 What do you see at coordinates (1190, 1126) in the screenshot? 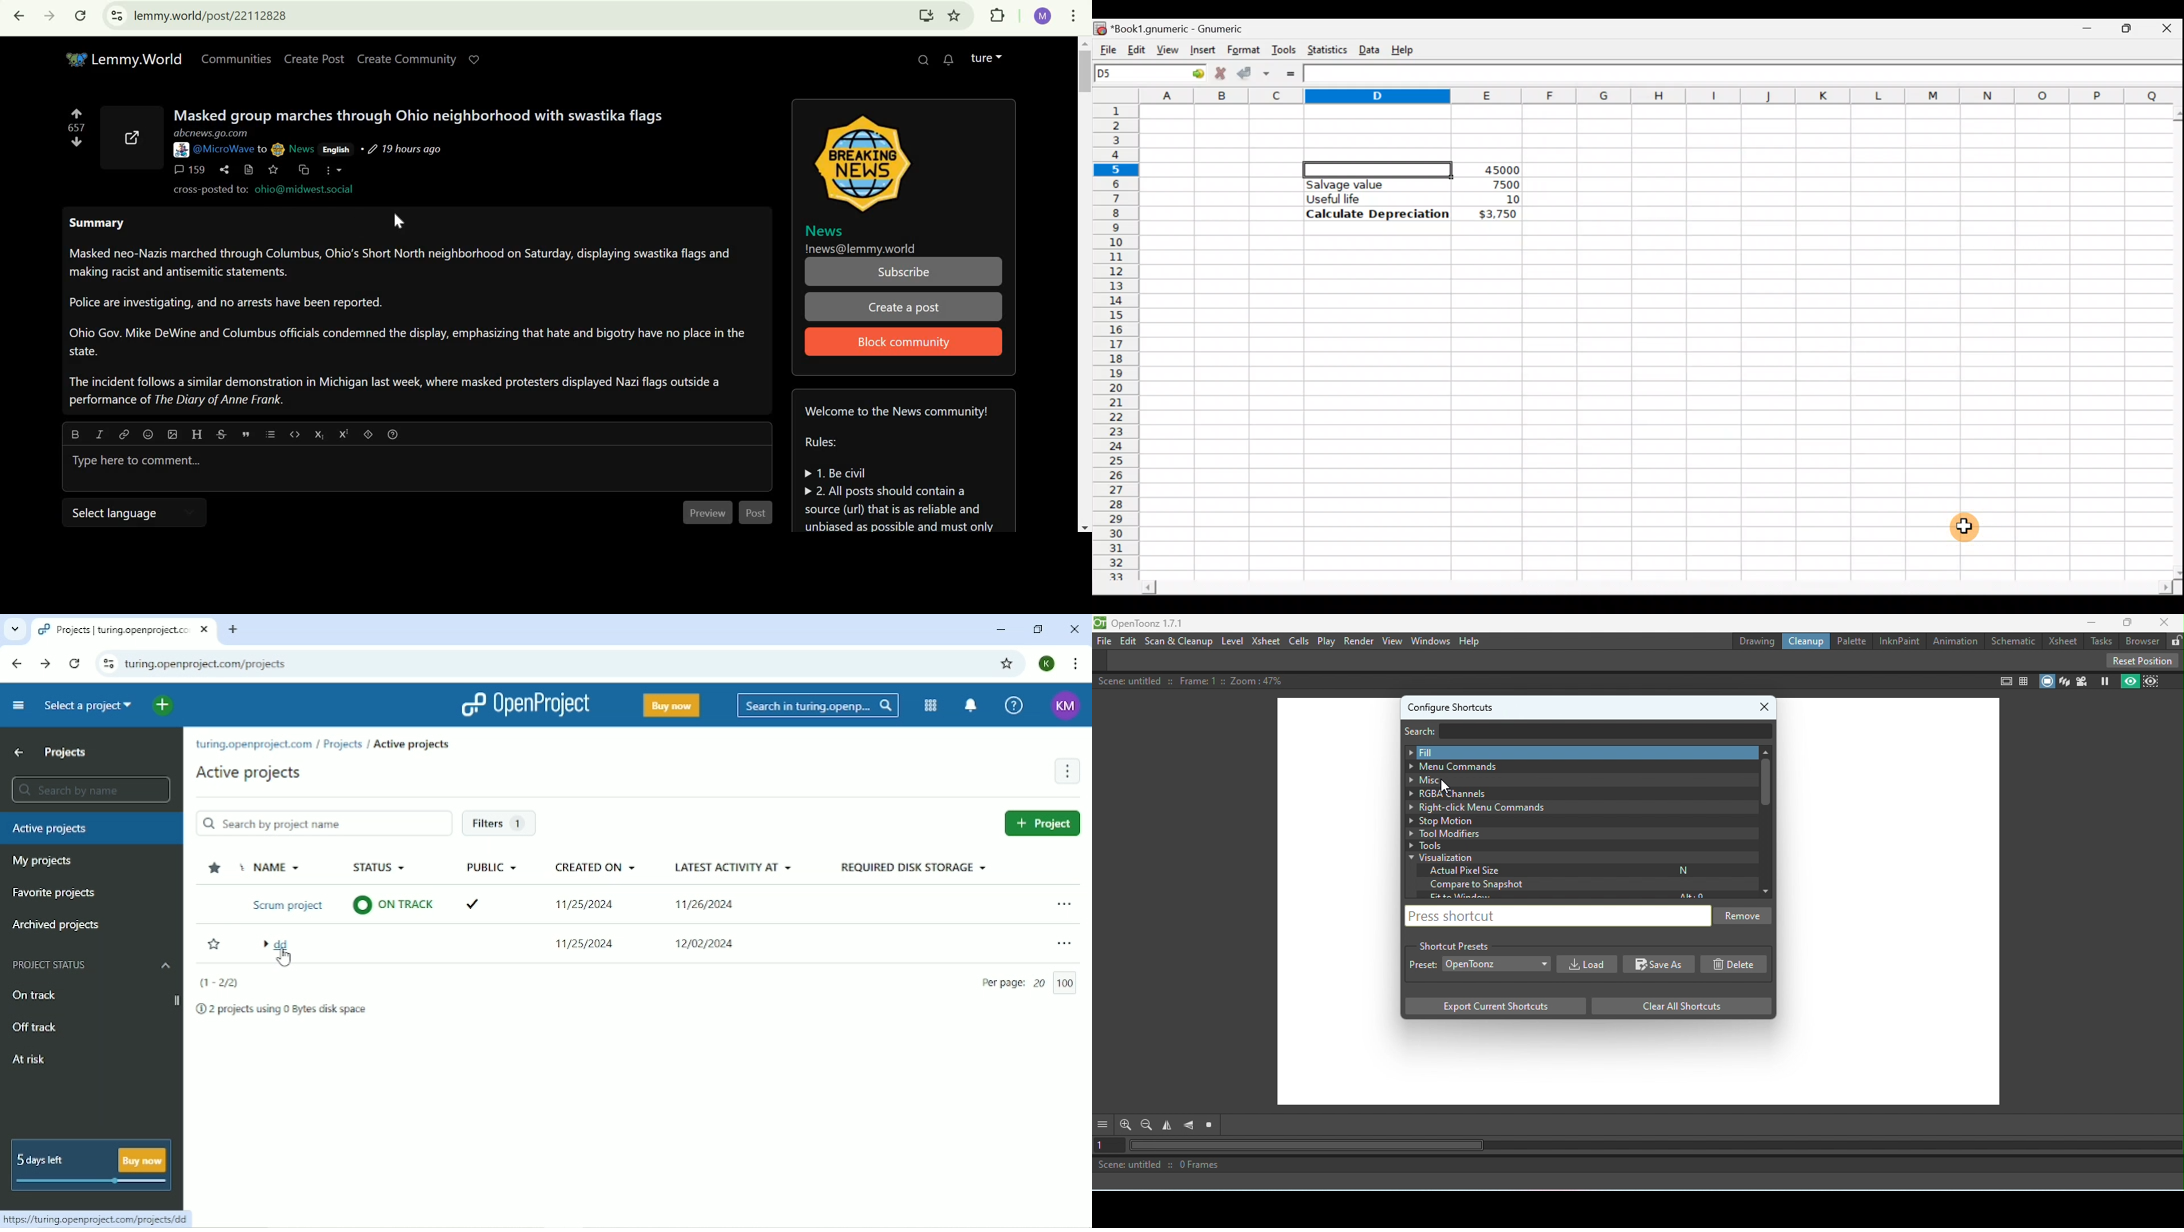
I see `Flip vertically` at bounding box center [1190, 1126].